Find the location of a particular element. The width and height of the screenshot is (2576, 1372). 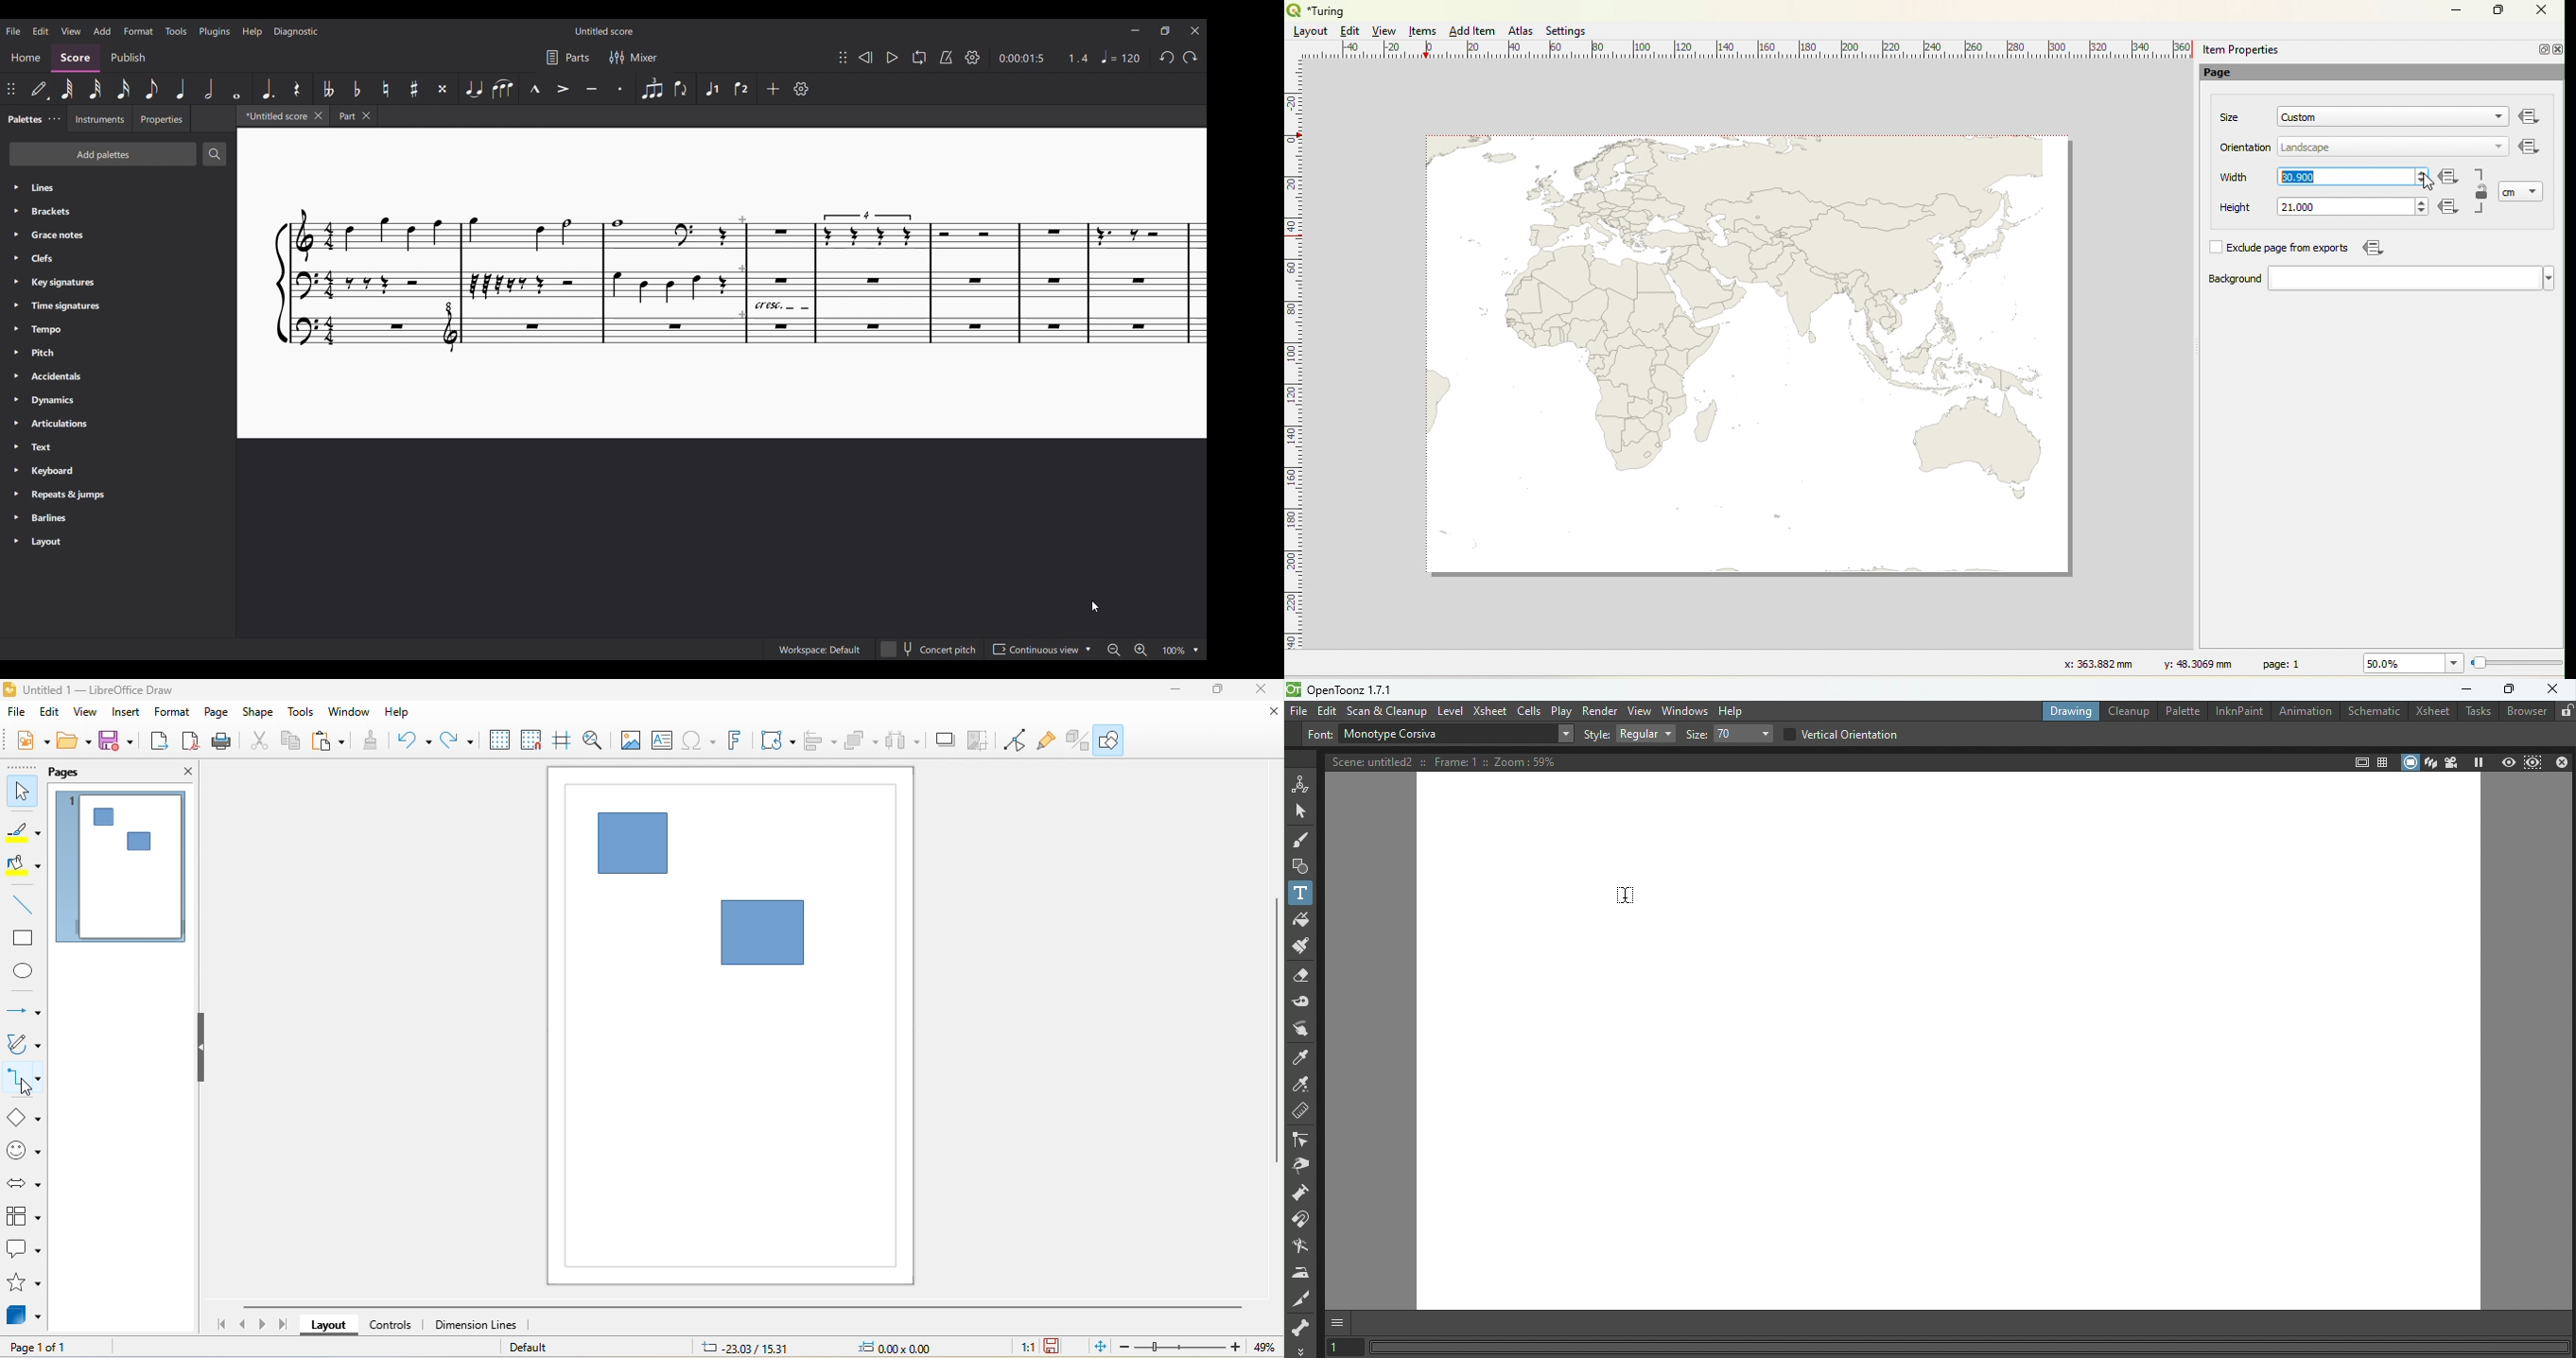

Close current tab is located at coordinates (319, 116).